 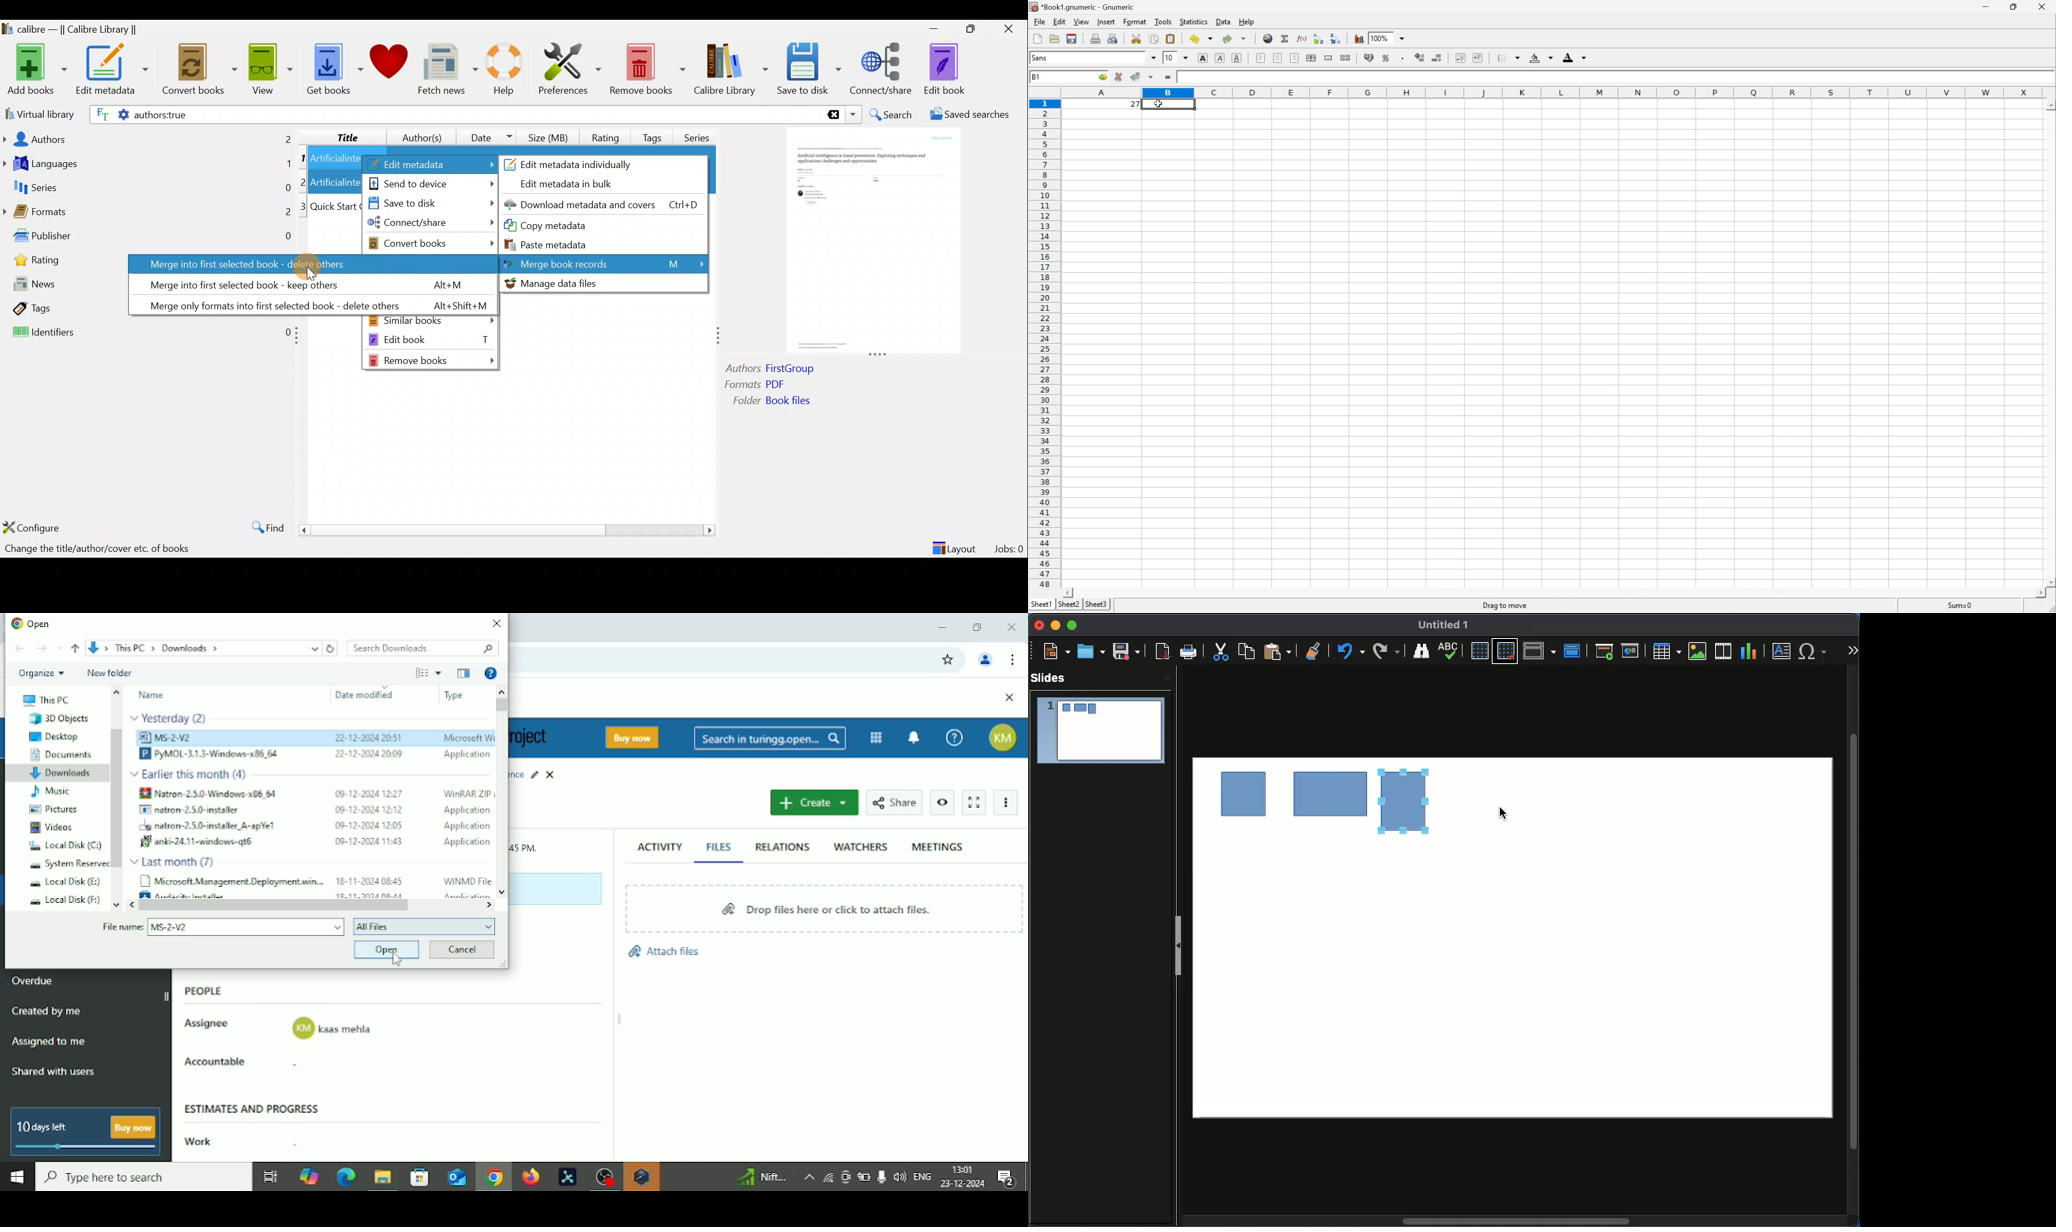 What do you see at coordinates (1050, 677) in the screenshot?
I see `Slides` at bounding box center [1050, 677].